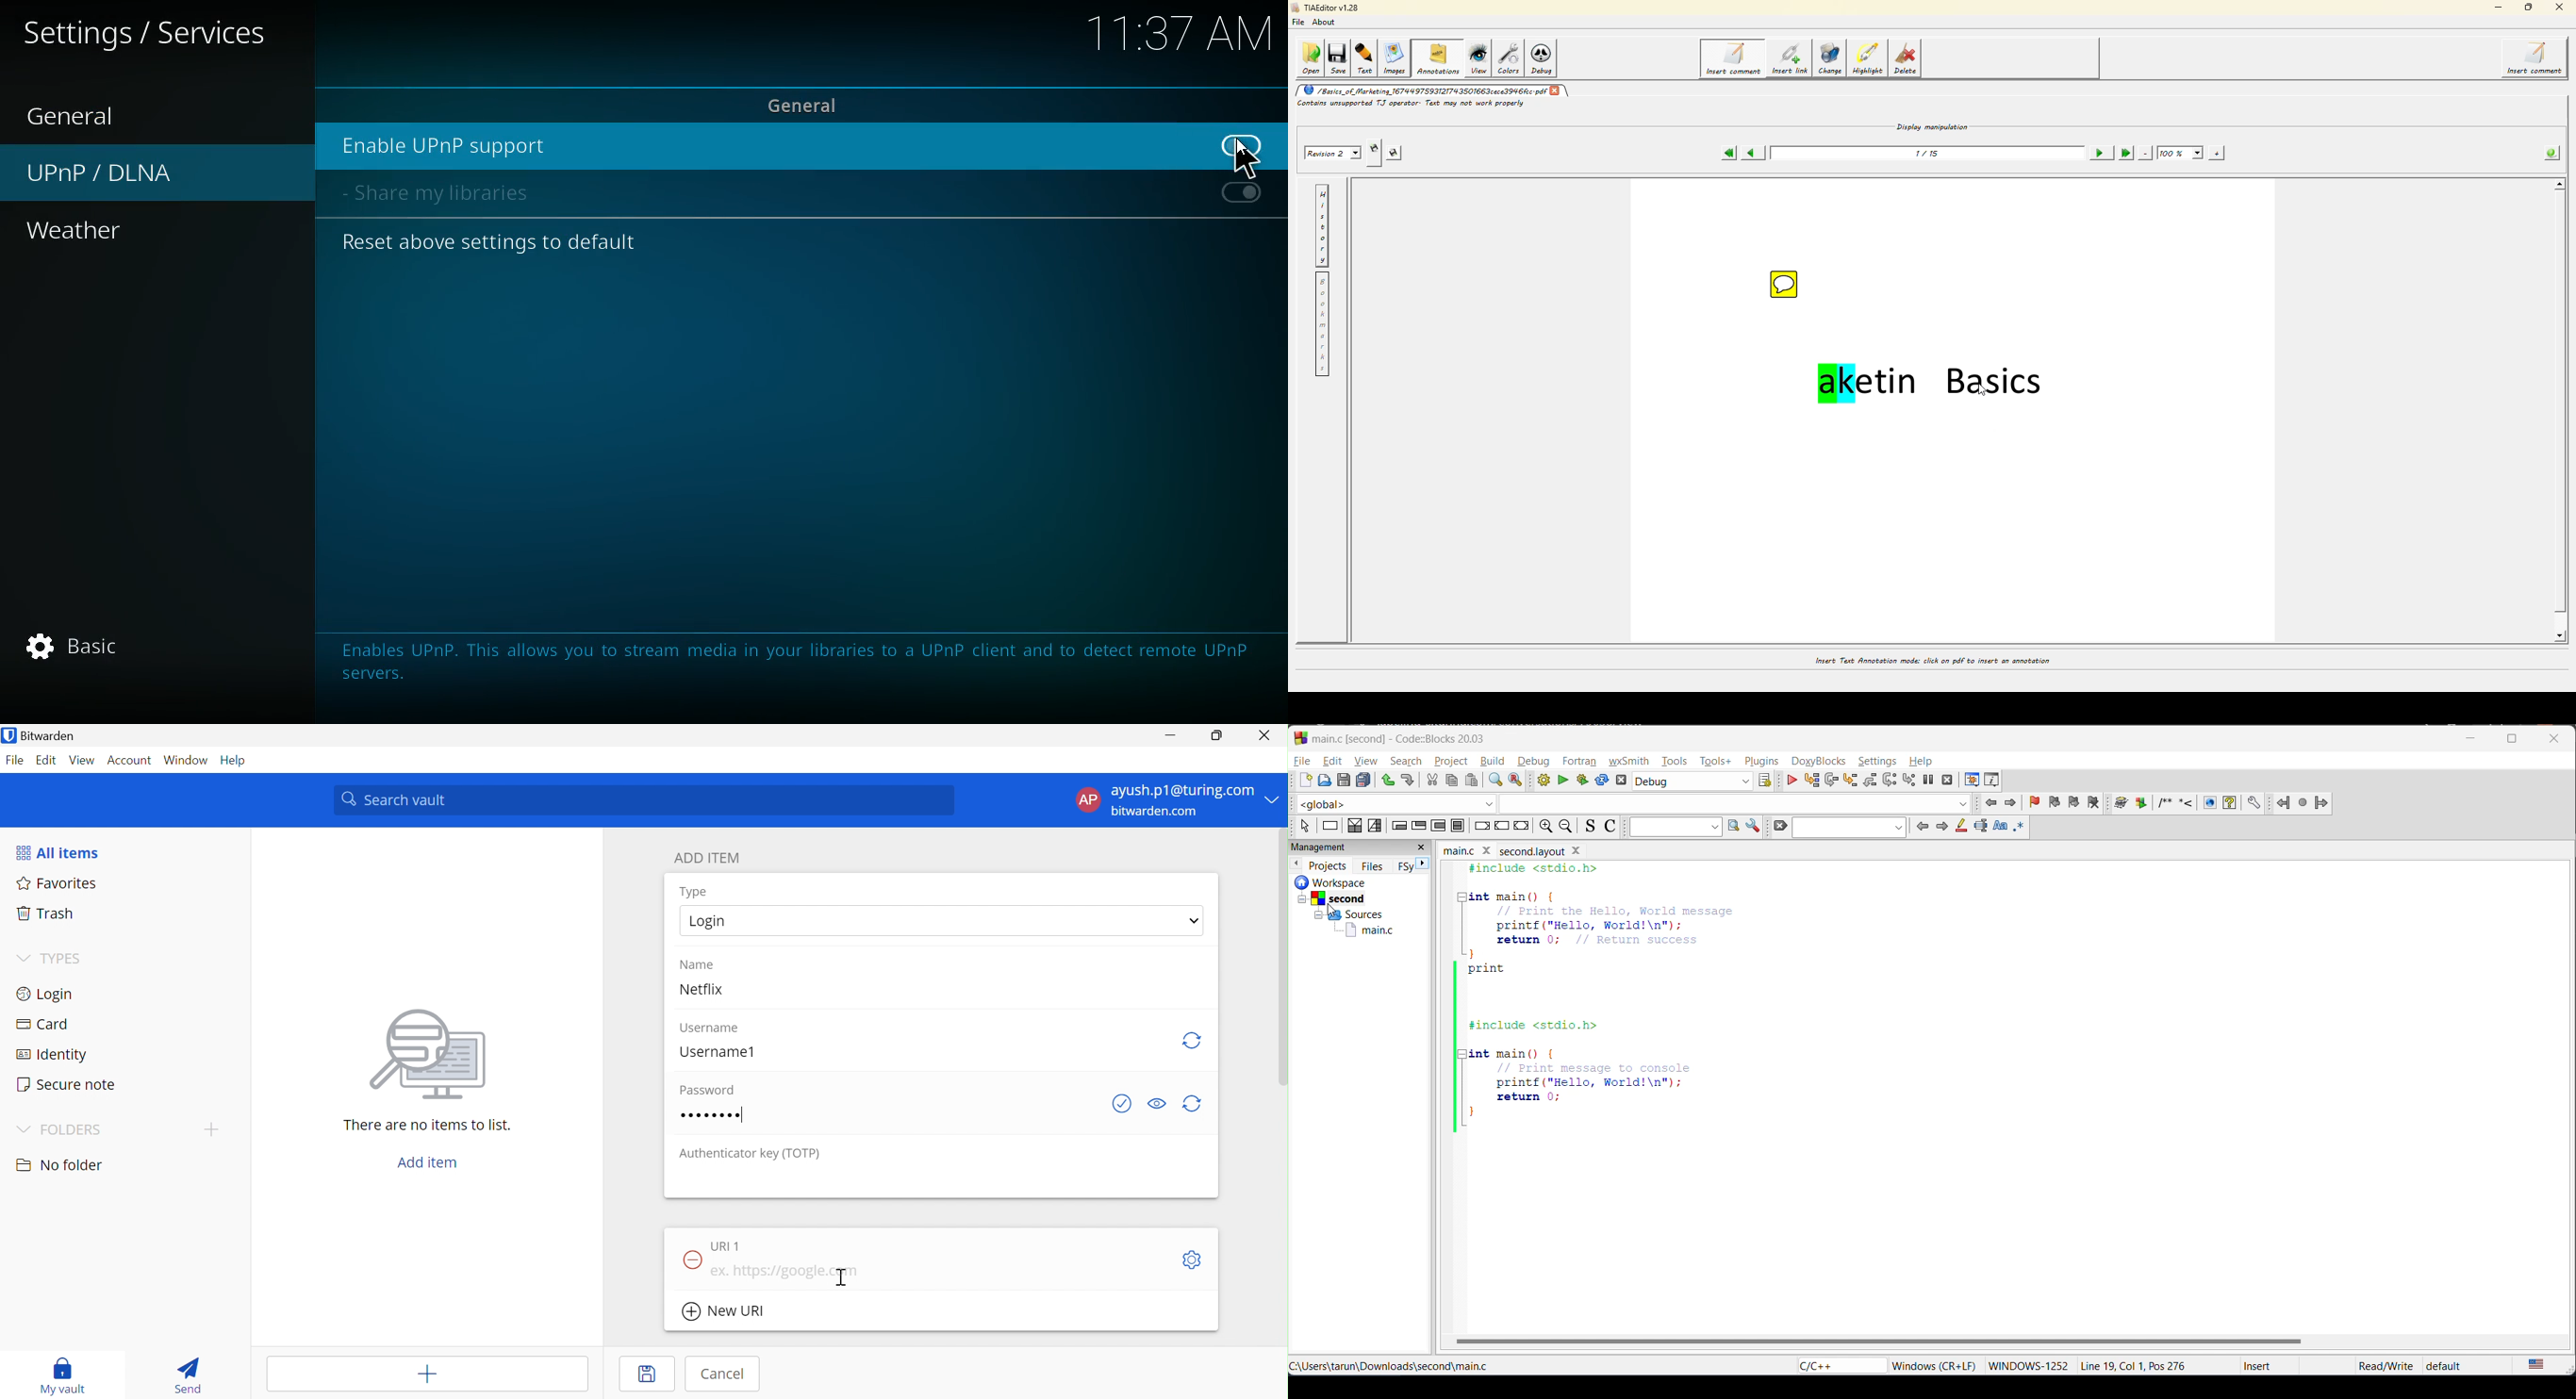 The height and width of the screenshot is (1400, 2576). I want to click on Favorites, so click(57, 883).